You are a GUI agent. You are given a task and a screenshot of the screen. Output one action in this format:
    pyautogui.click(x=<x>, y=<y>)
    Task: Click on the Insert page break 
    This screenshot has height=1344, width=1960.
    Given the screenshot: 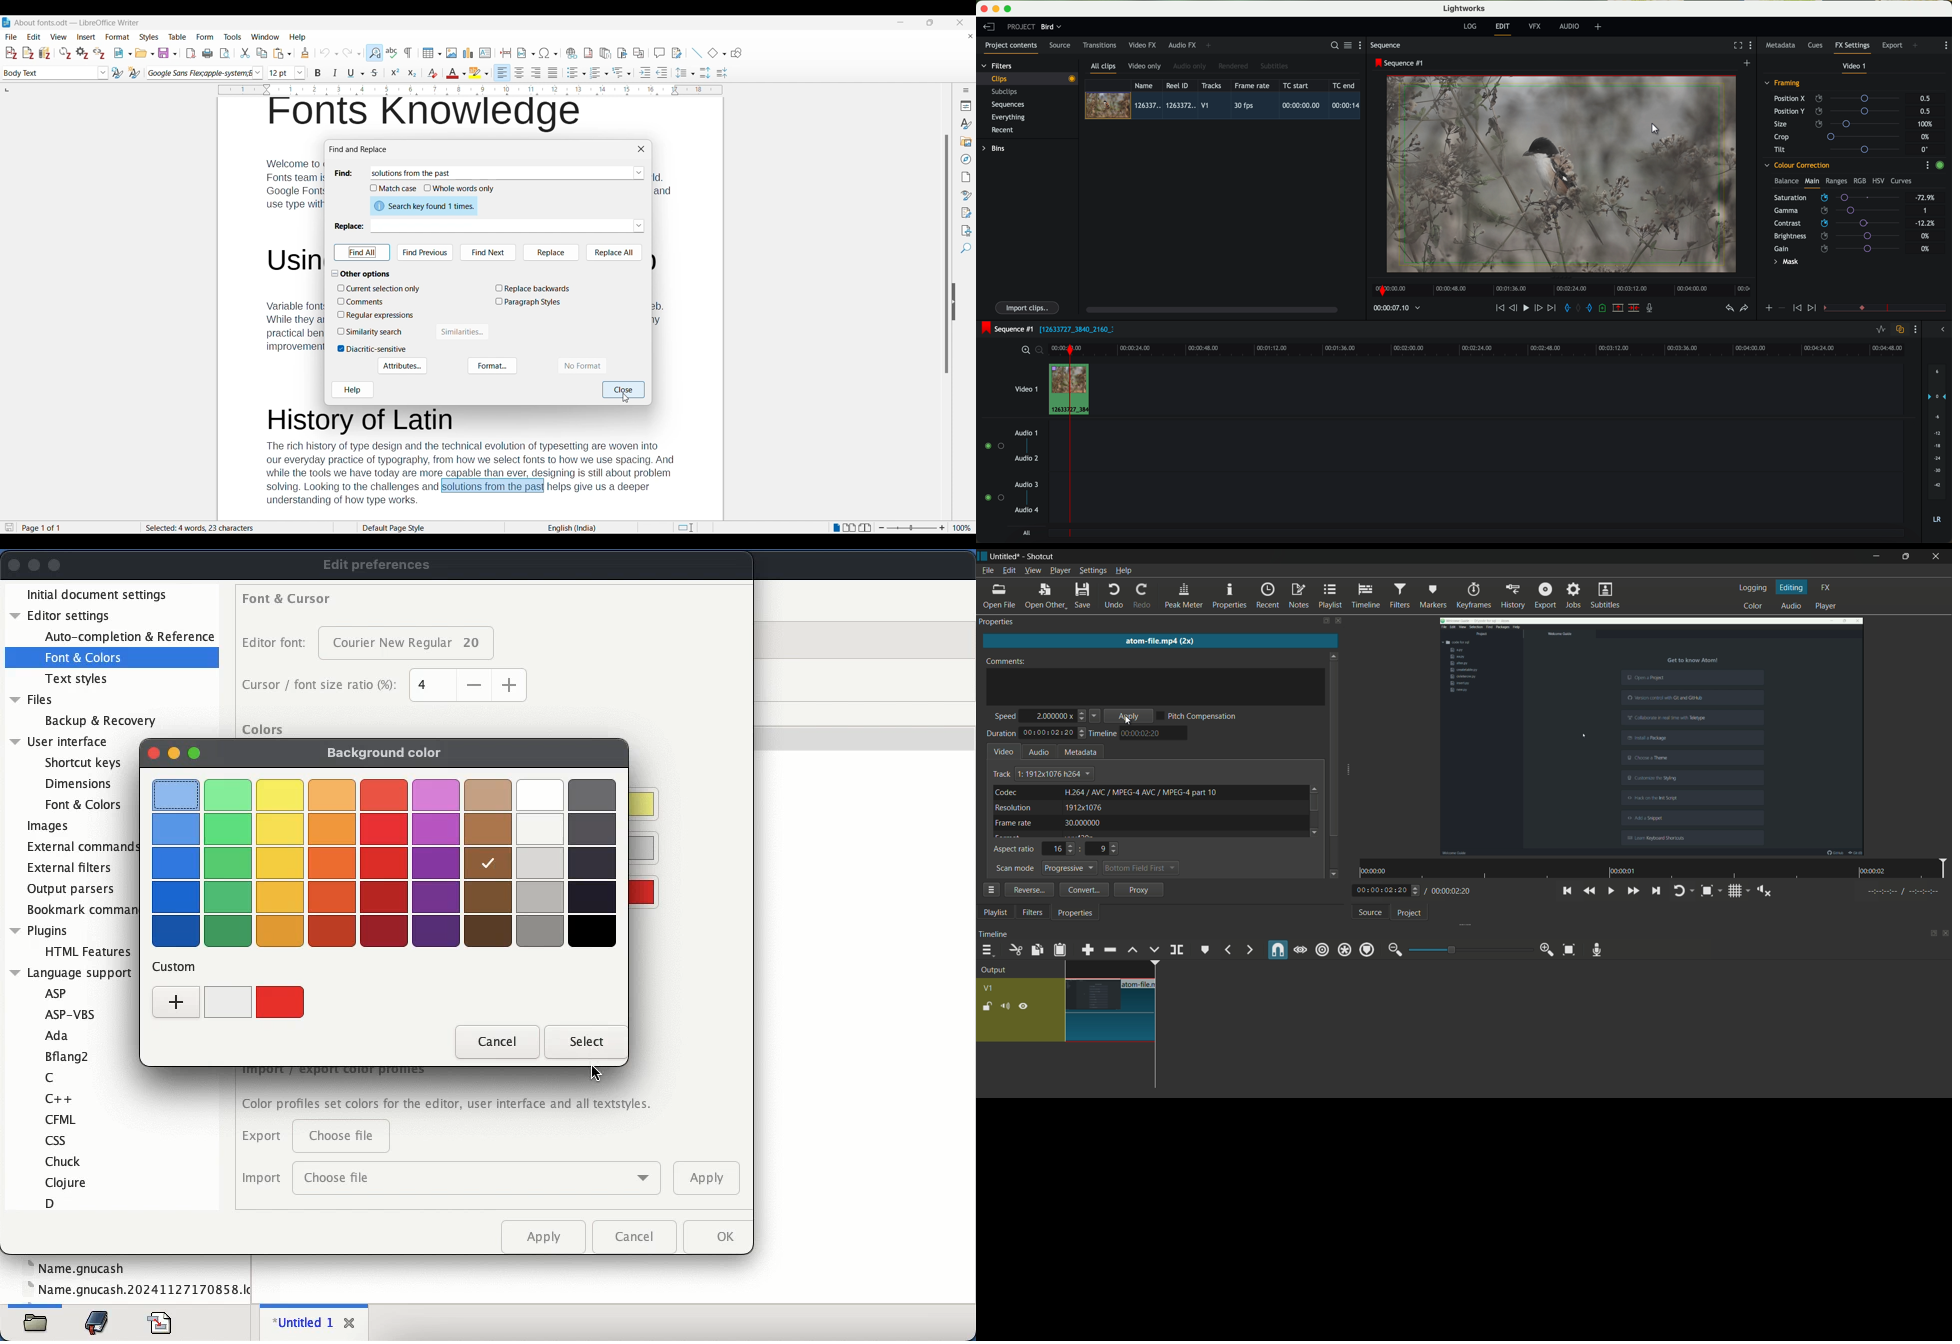 What is the action you would take?
    pyautogui.click(x=506, y=53)
    